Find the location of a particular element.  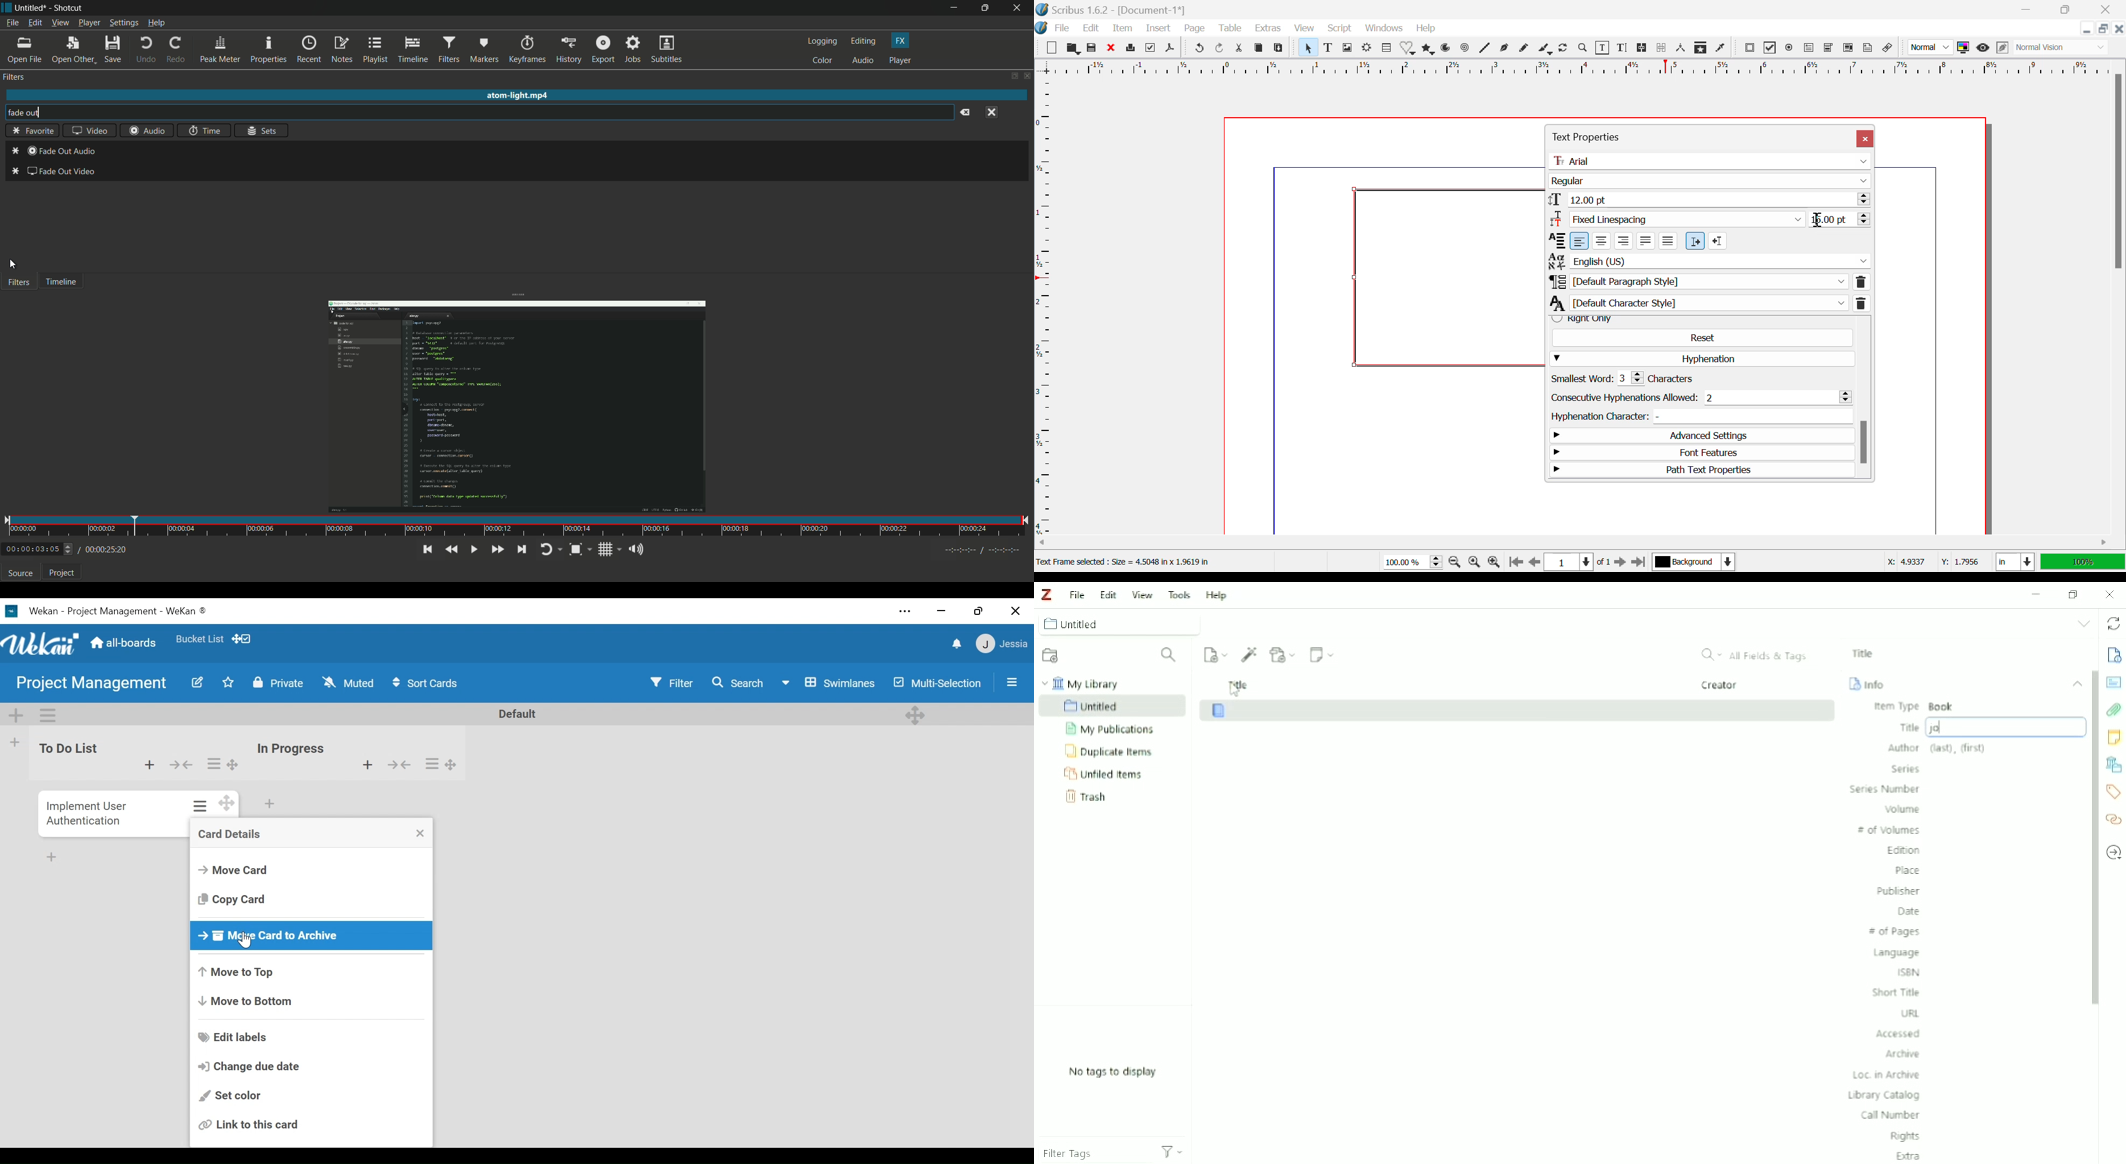

File is located at coordinates (1076, 594).